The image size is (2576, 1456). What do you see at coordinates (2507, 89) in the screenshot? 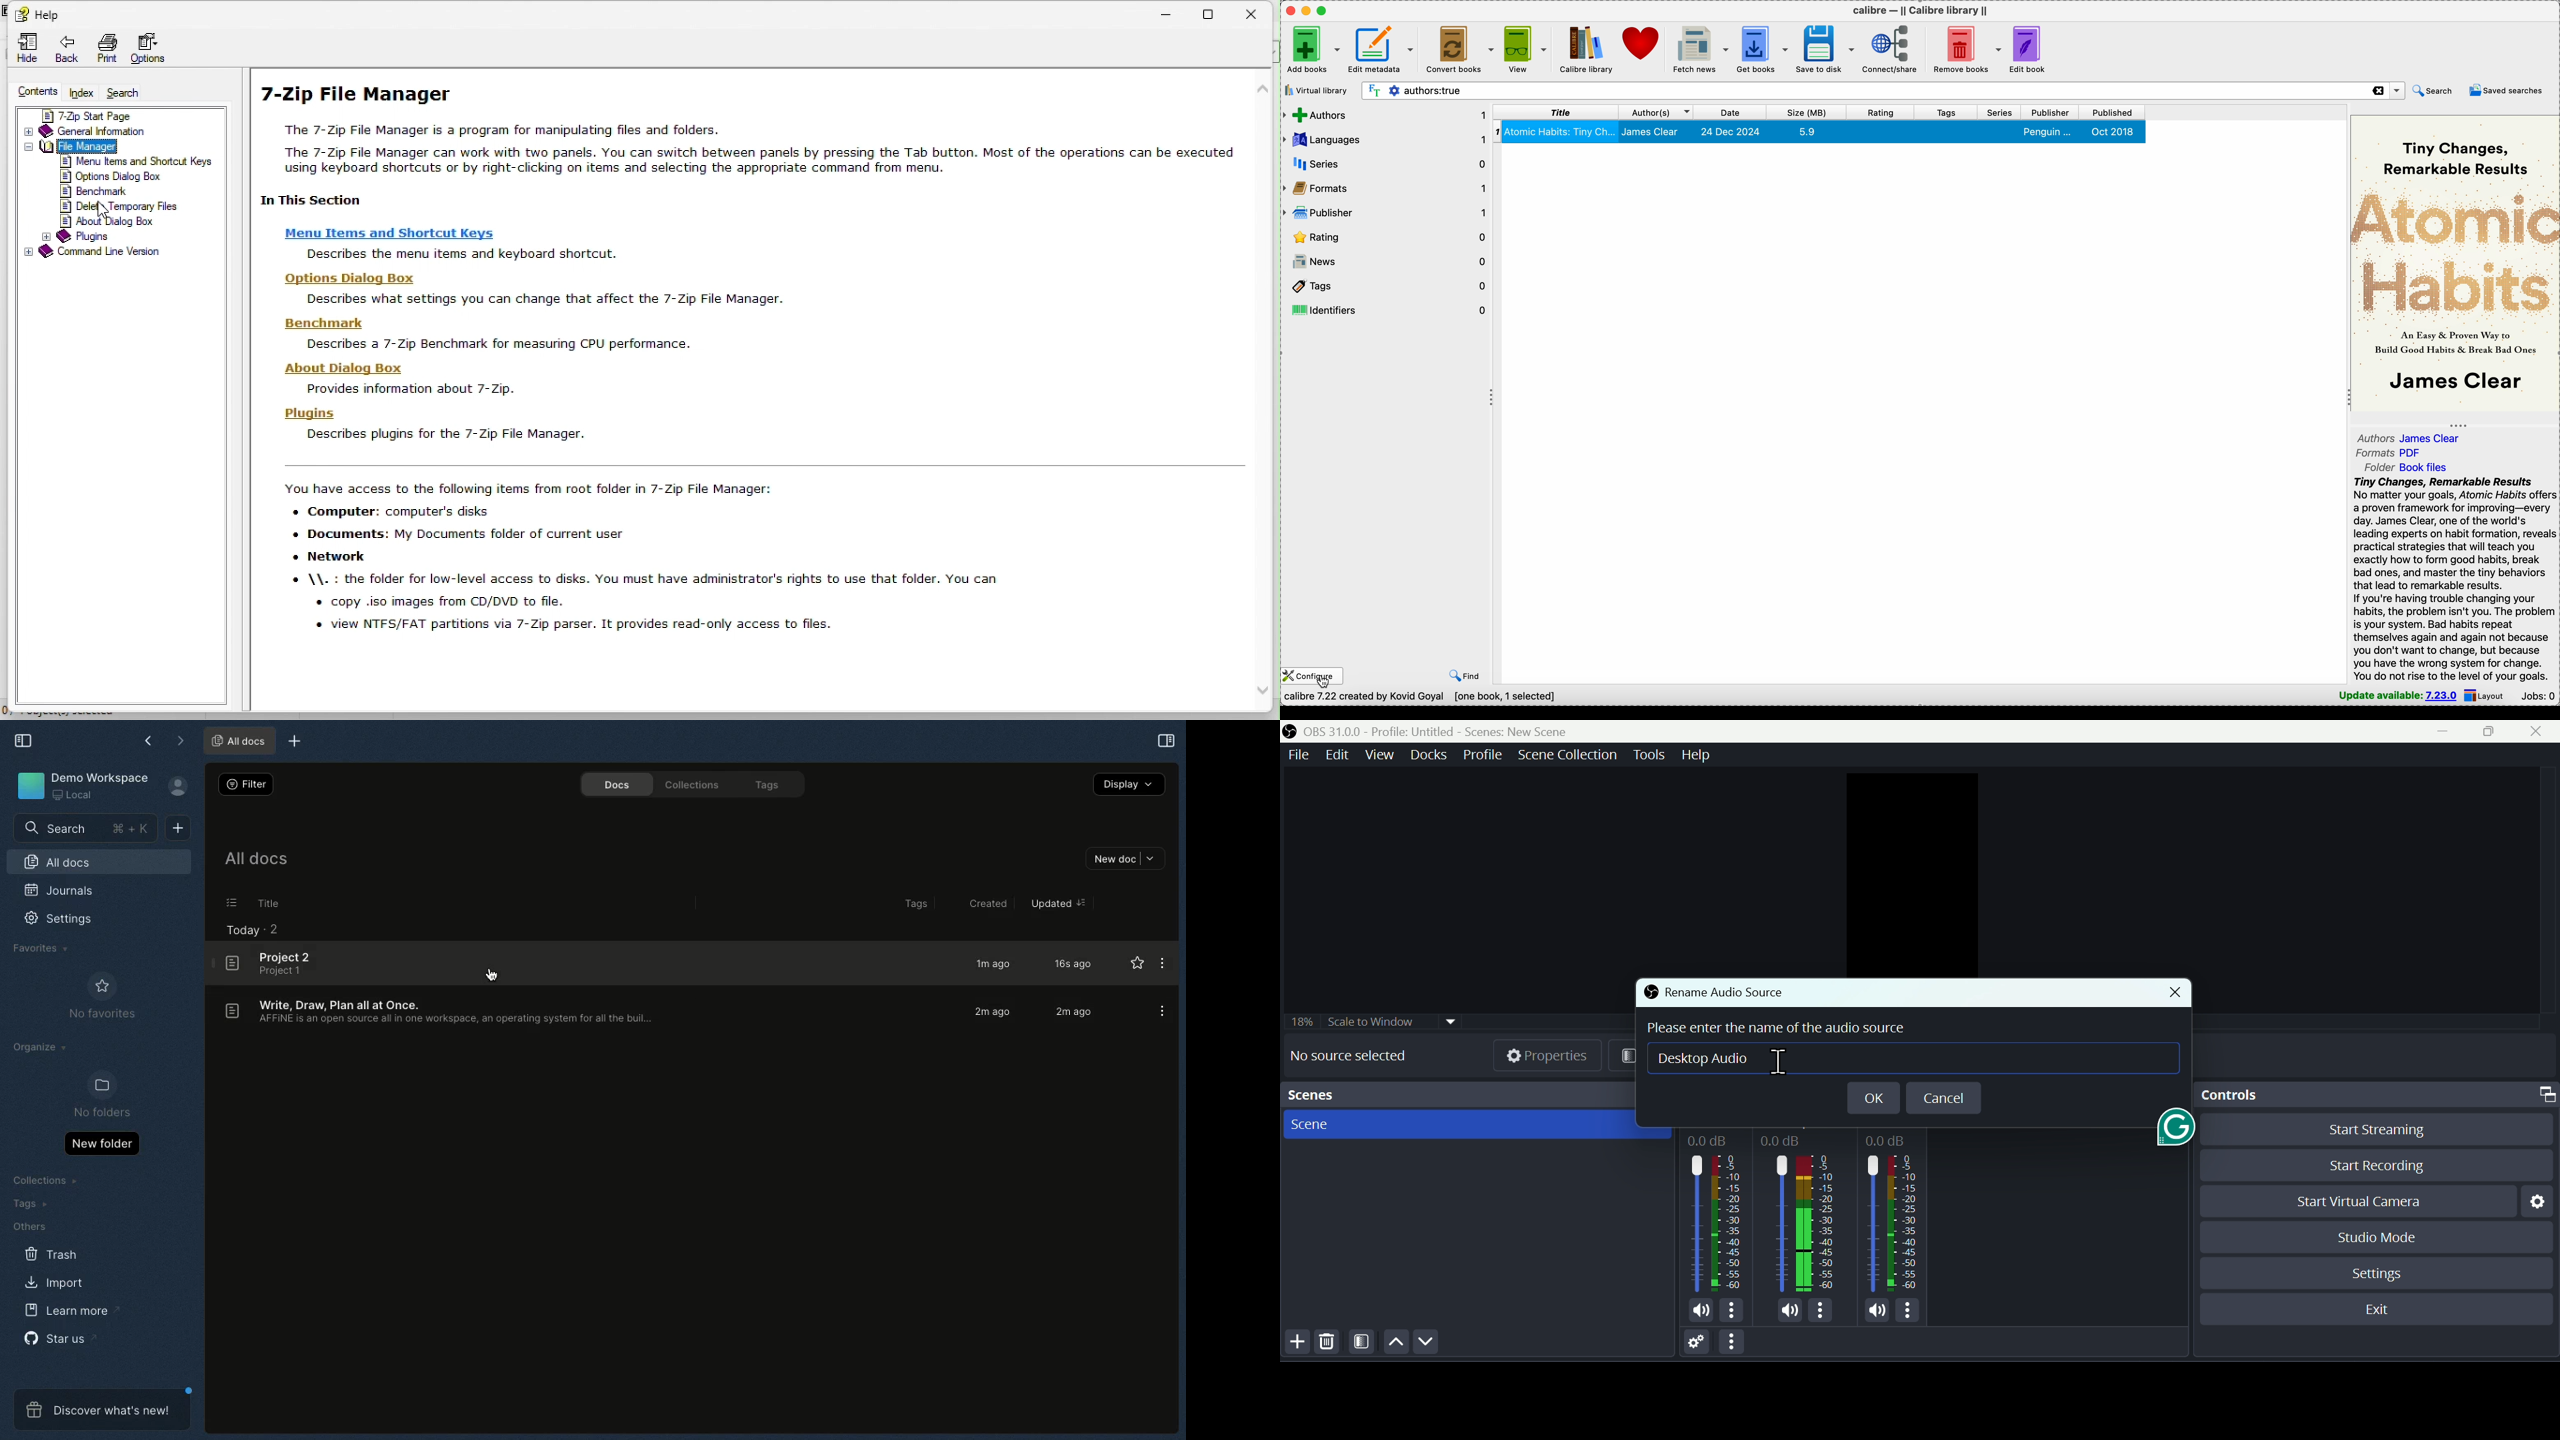
I see `saved searches` at bounding box center [2507, 89].